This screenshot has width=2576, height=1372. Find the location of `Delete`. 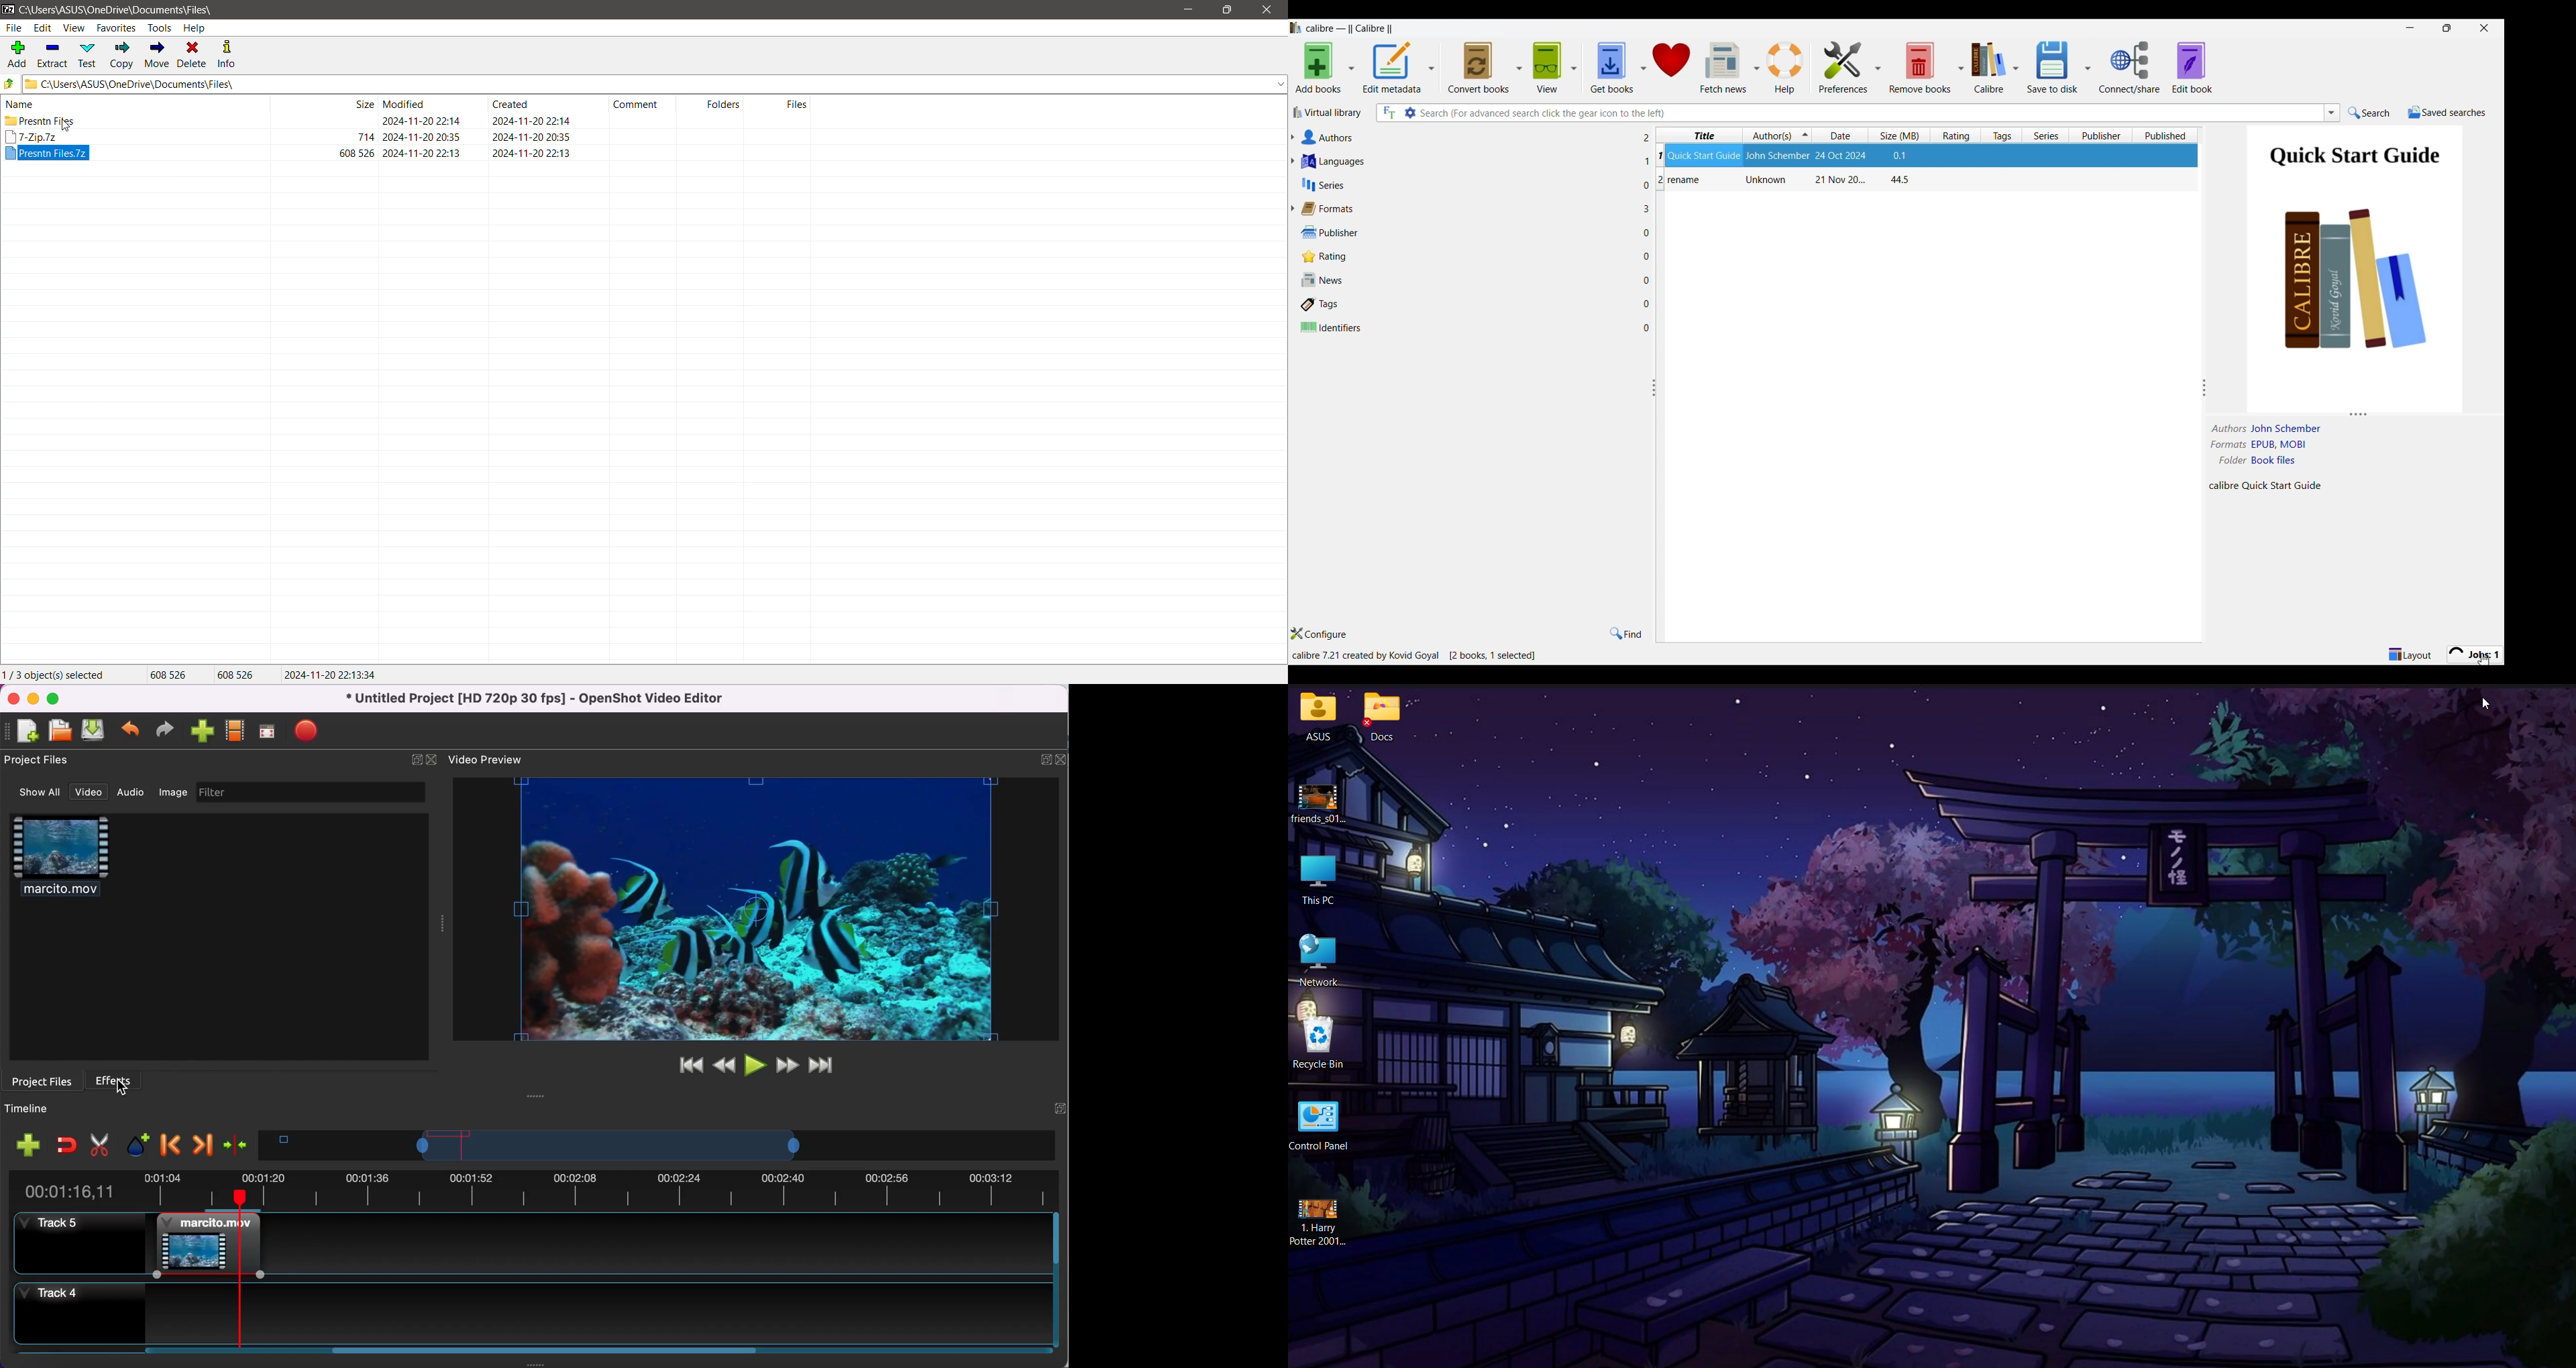

Delete is located at coordinates (193, 55).